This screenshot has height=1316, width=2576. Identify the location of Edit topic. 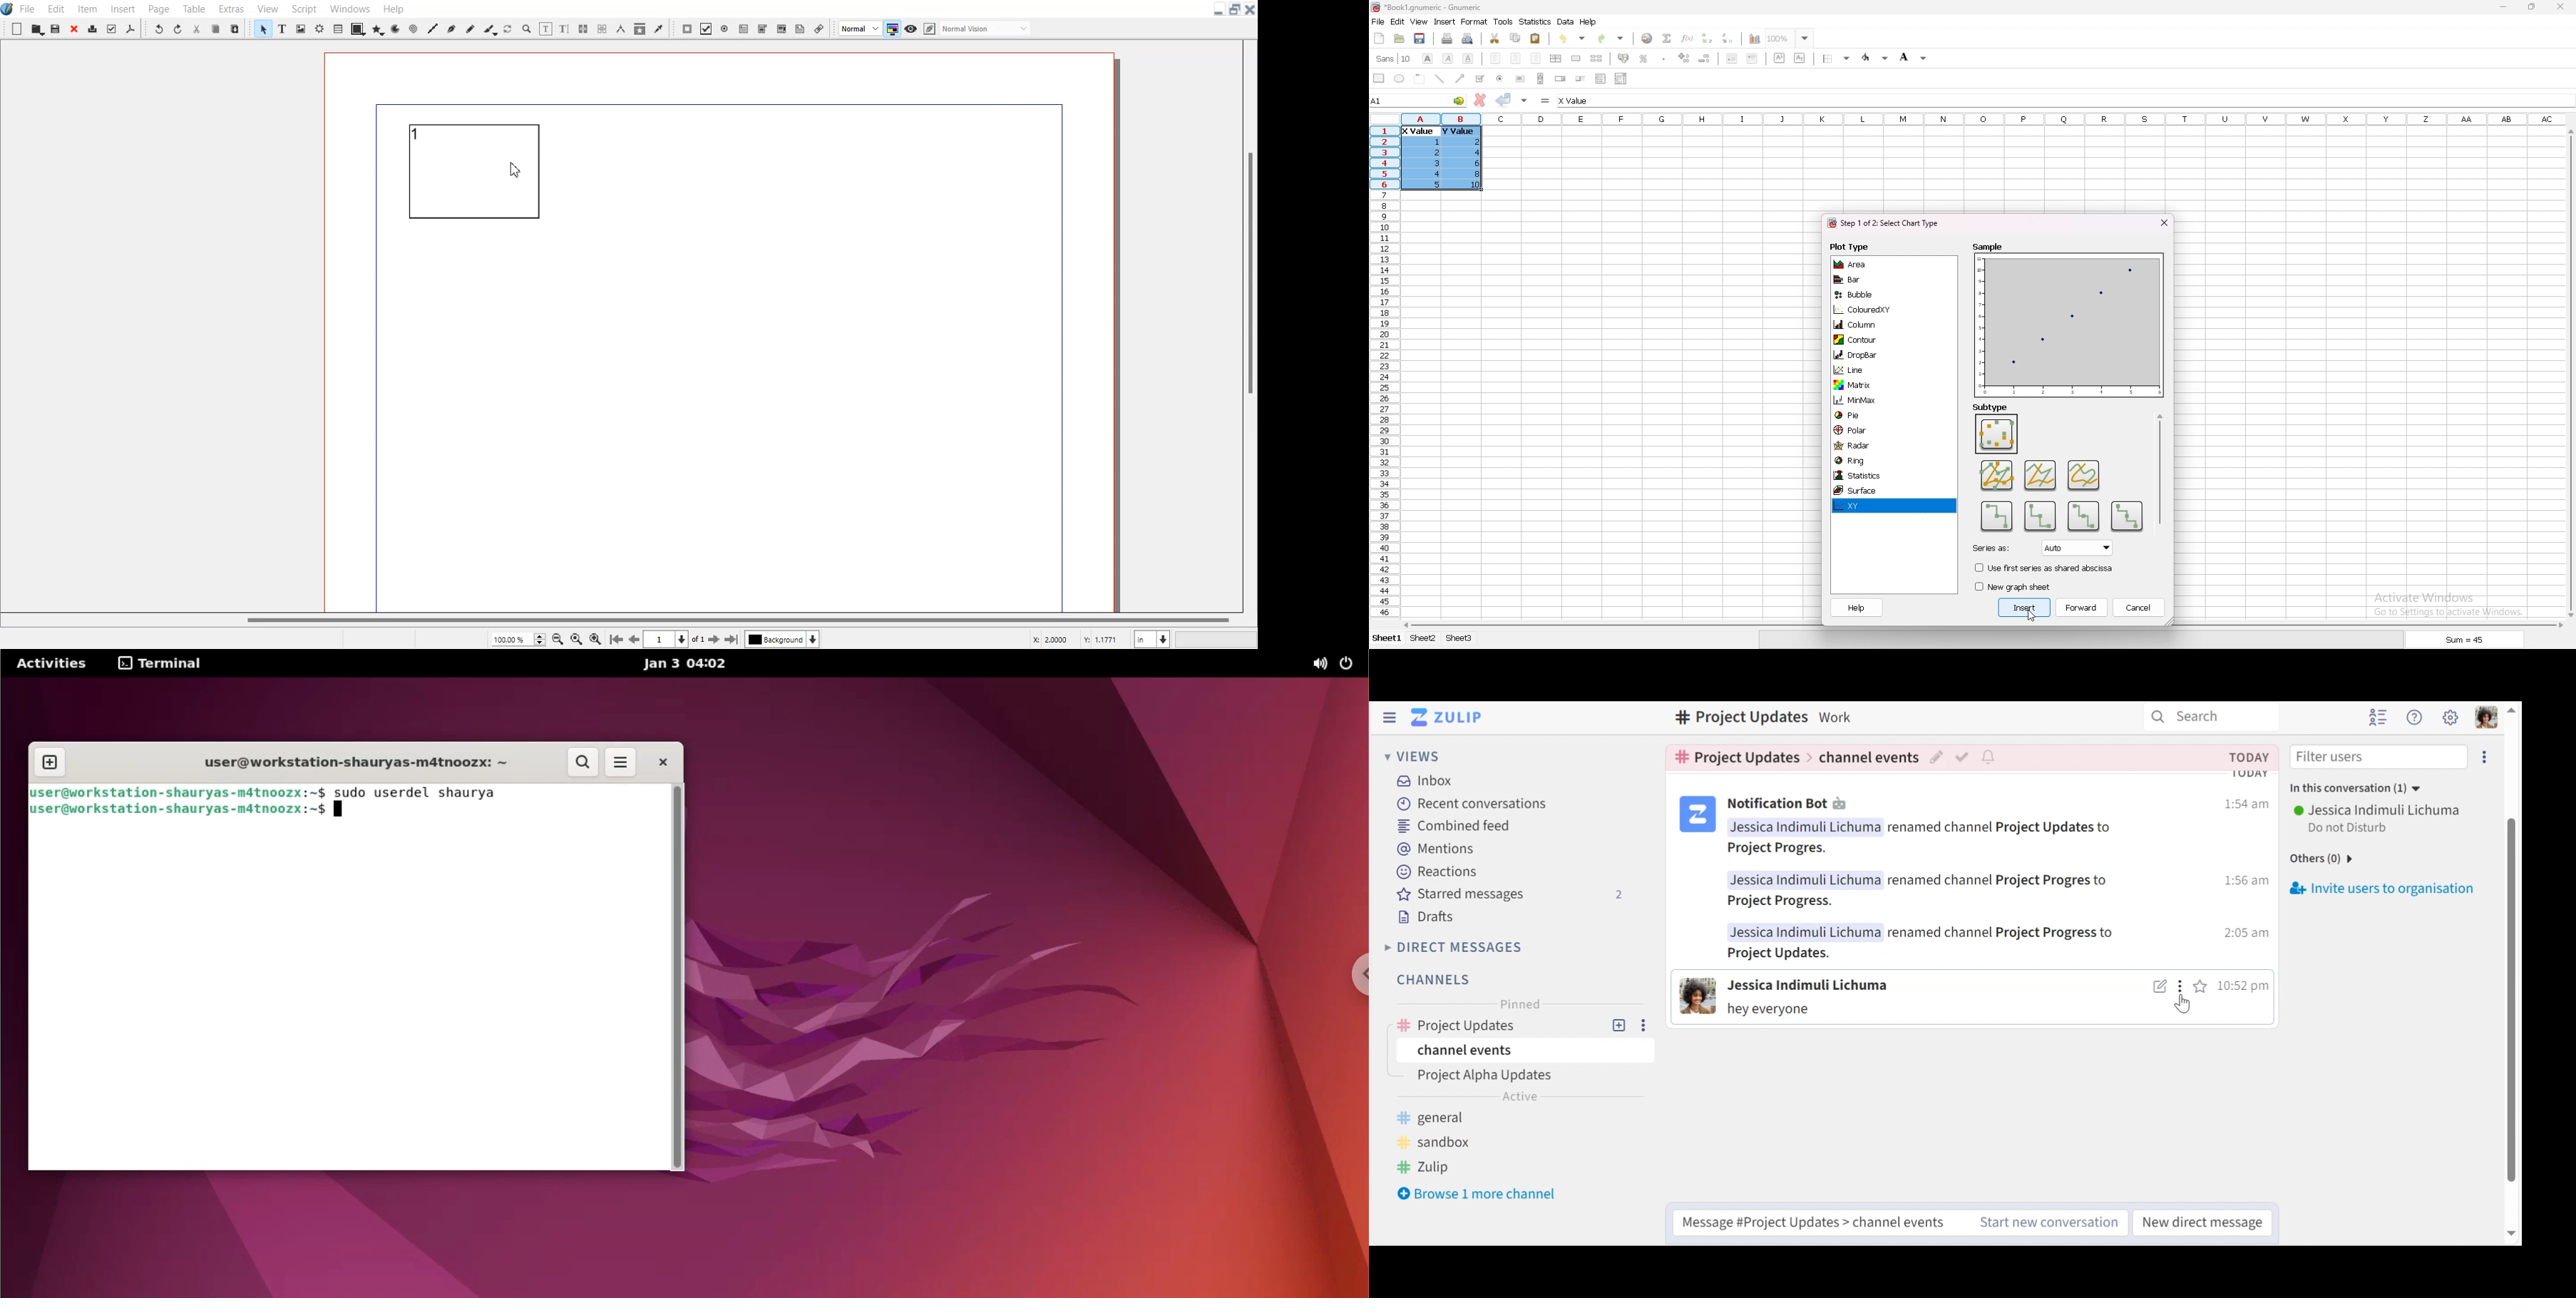
(1938, 758).